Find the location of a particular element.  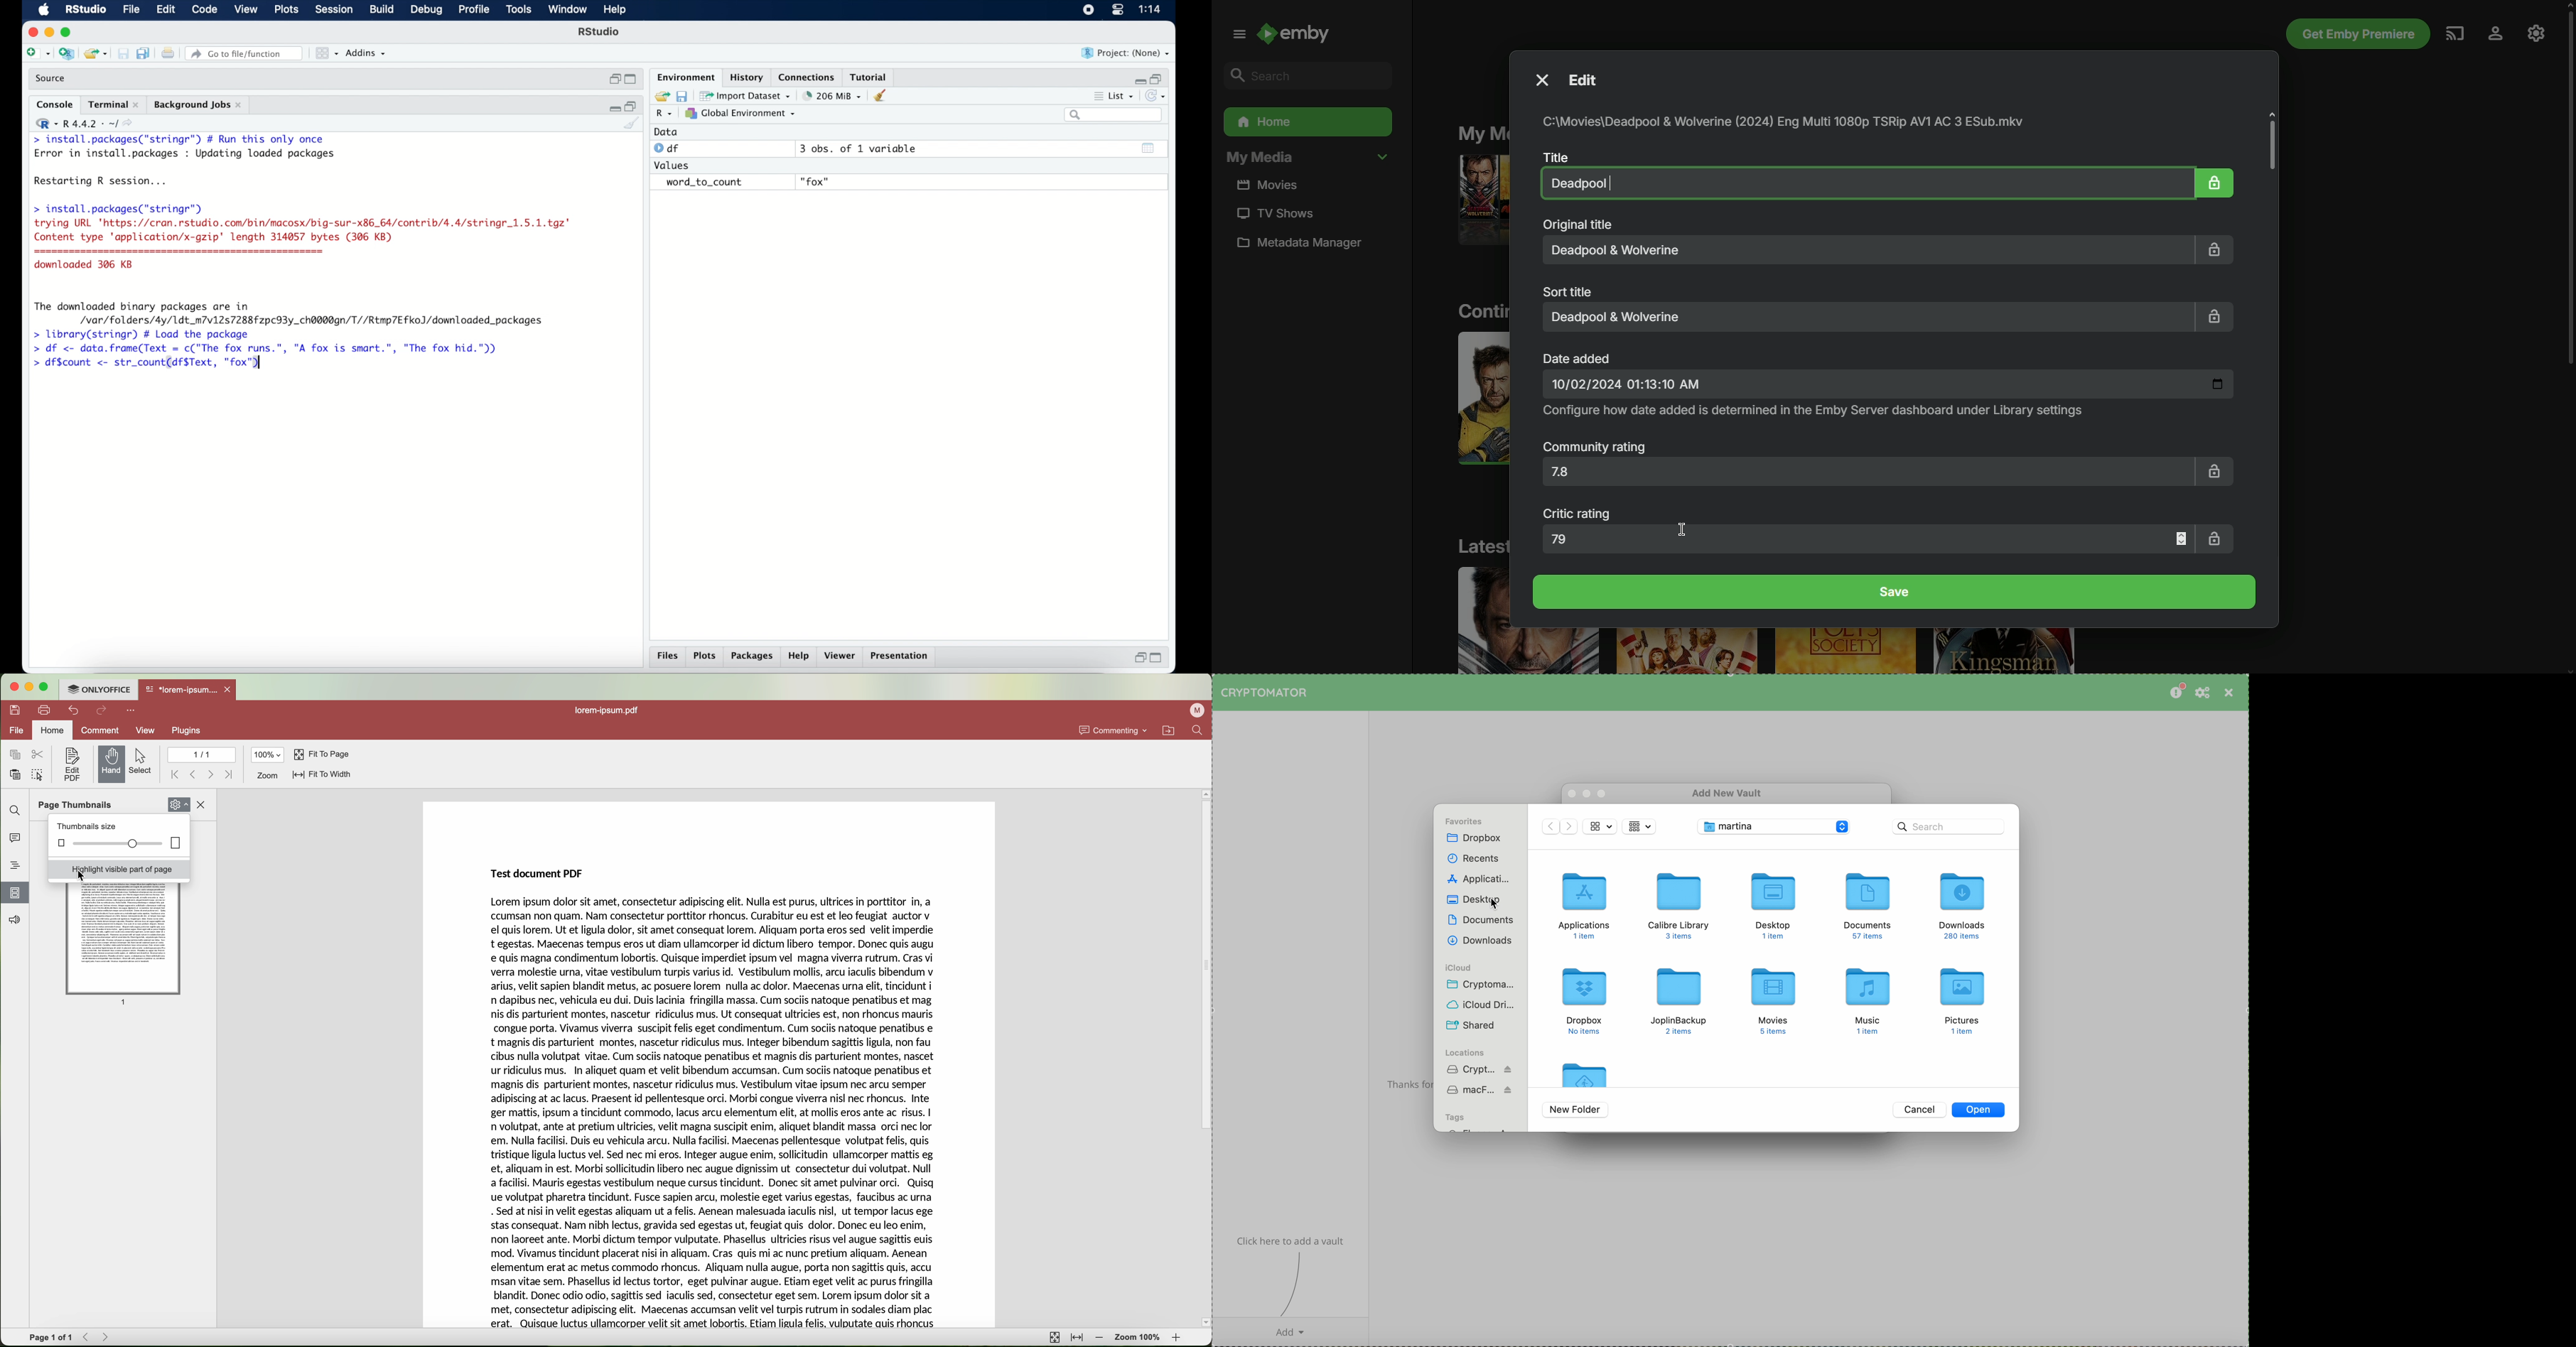

history is located at coordinates (745, 77).